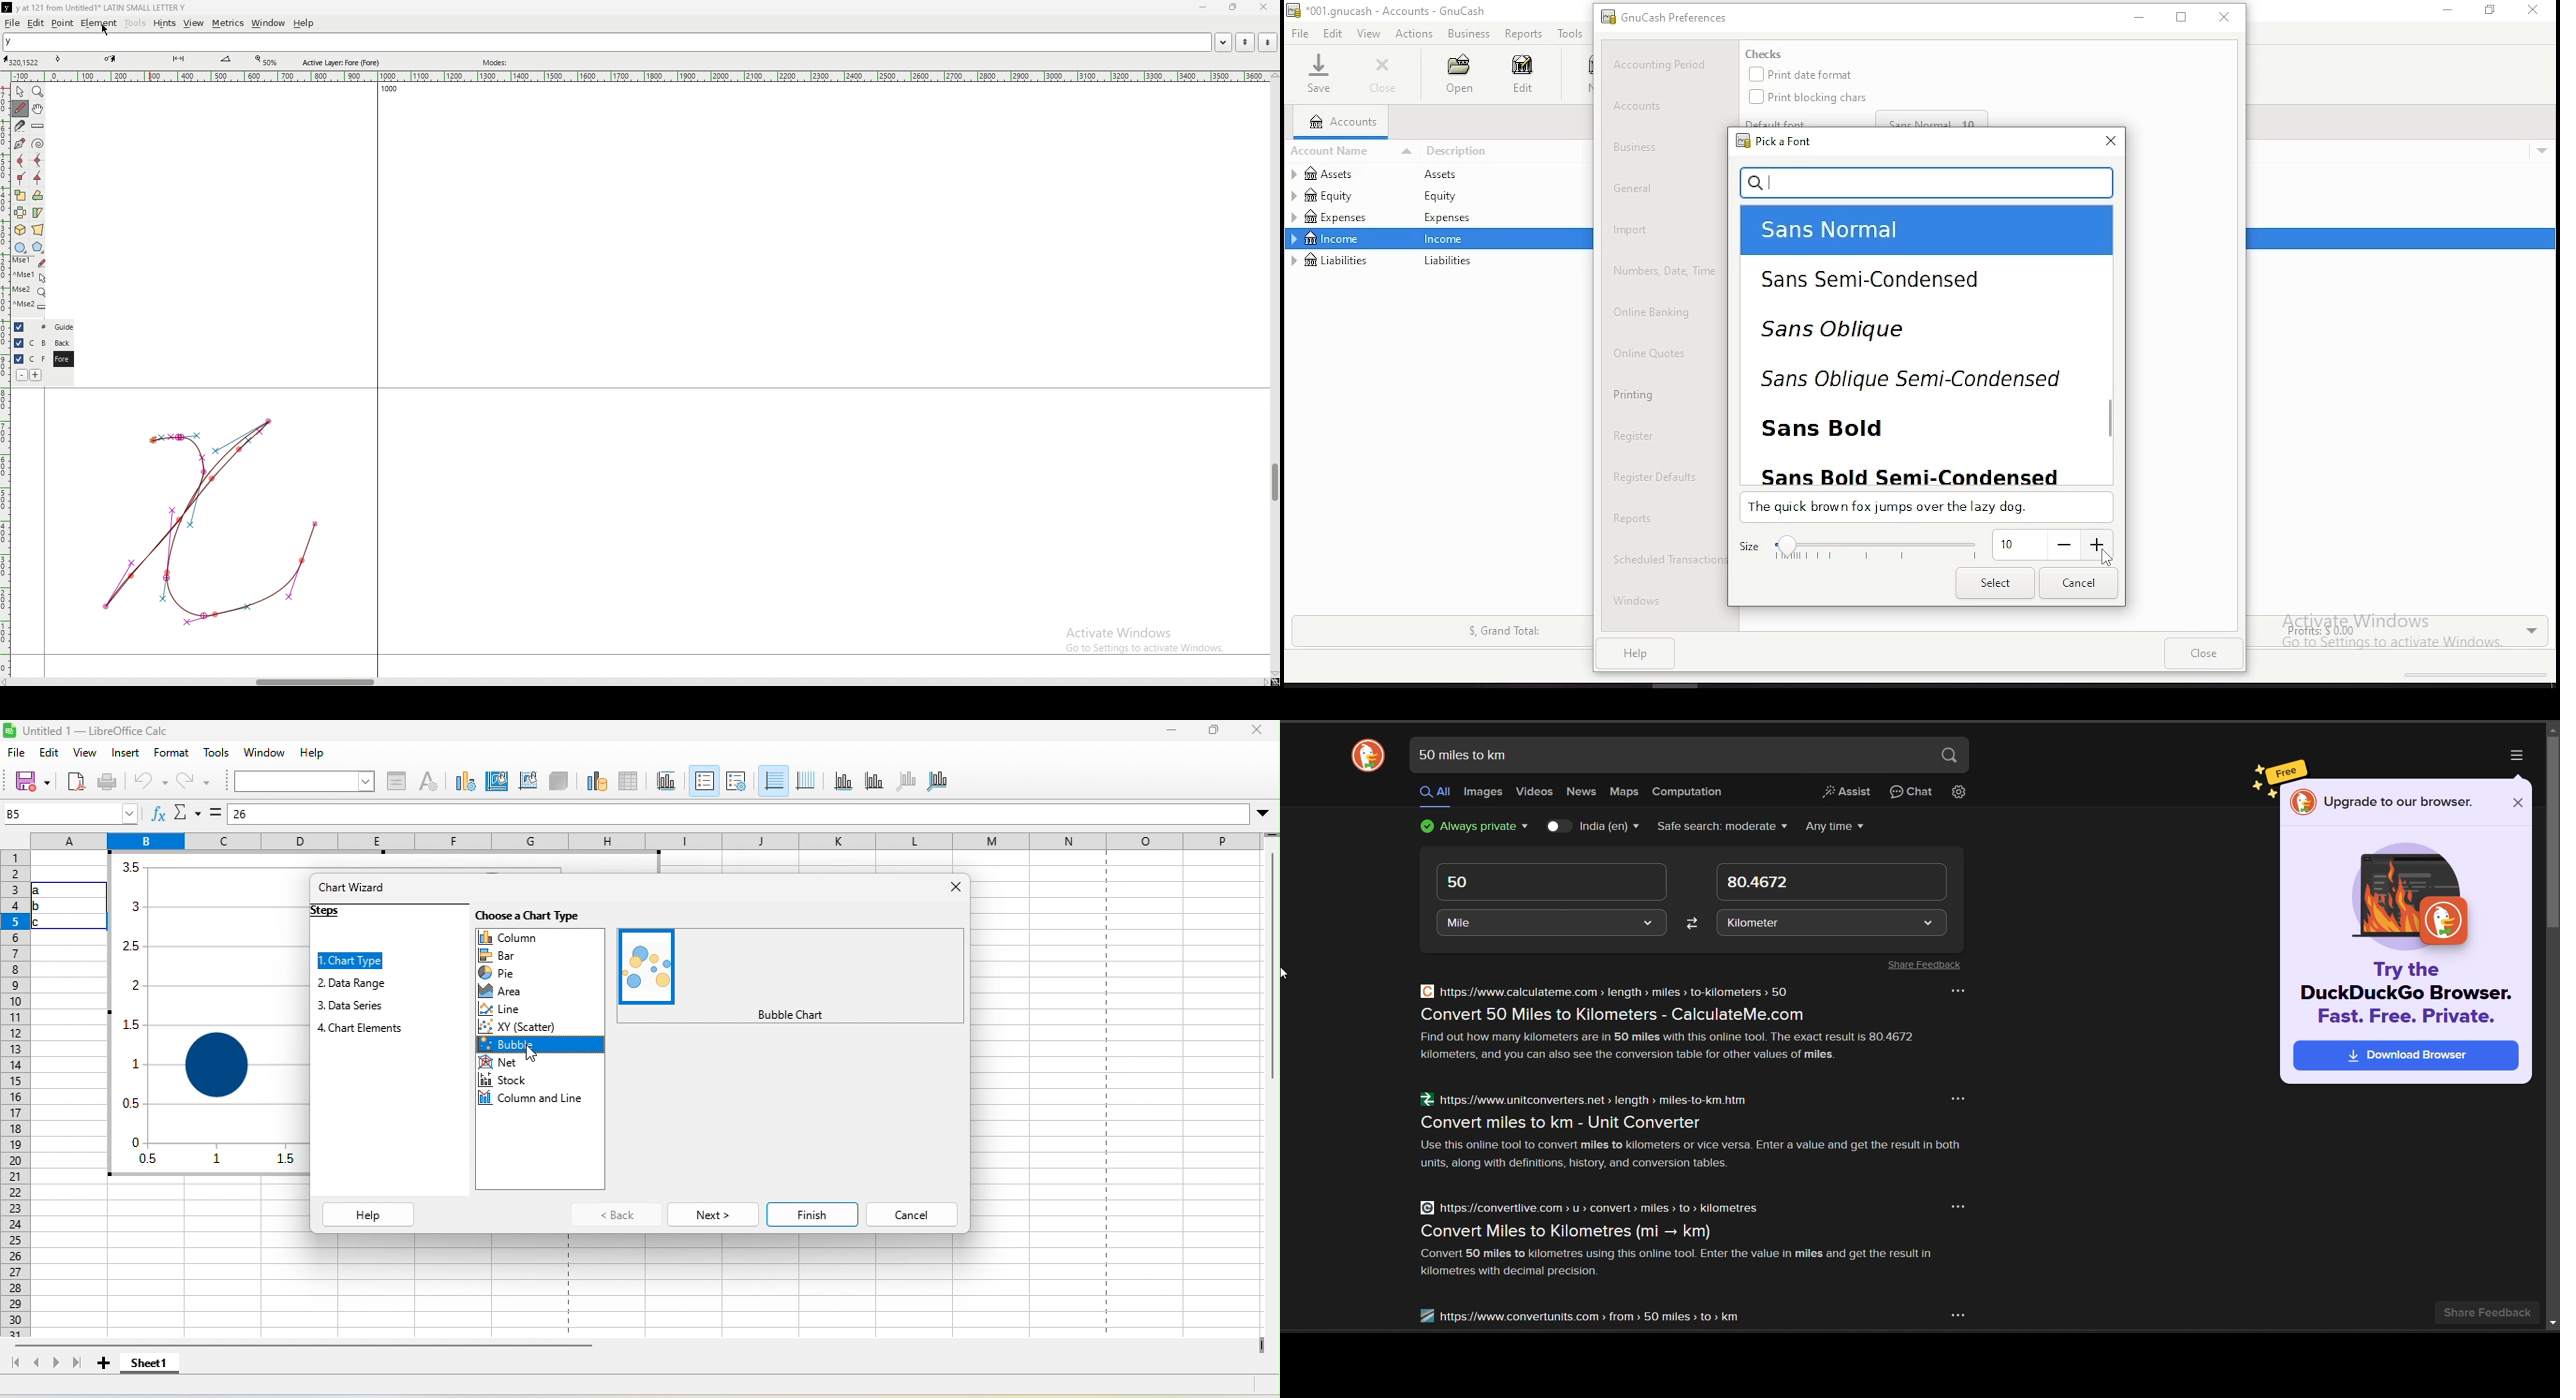 This screenshot has width=2576, height=1400. Describe the element at coordinates (48, 891) in the screenshot. I see `a` at that location.